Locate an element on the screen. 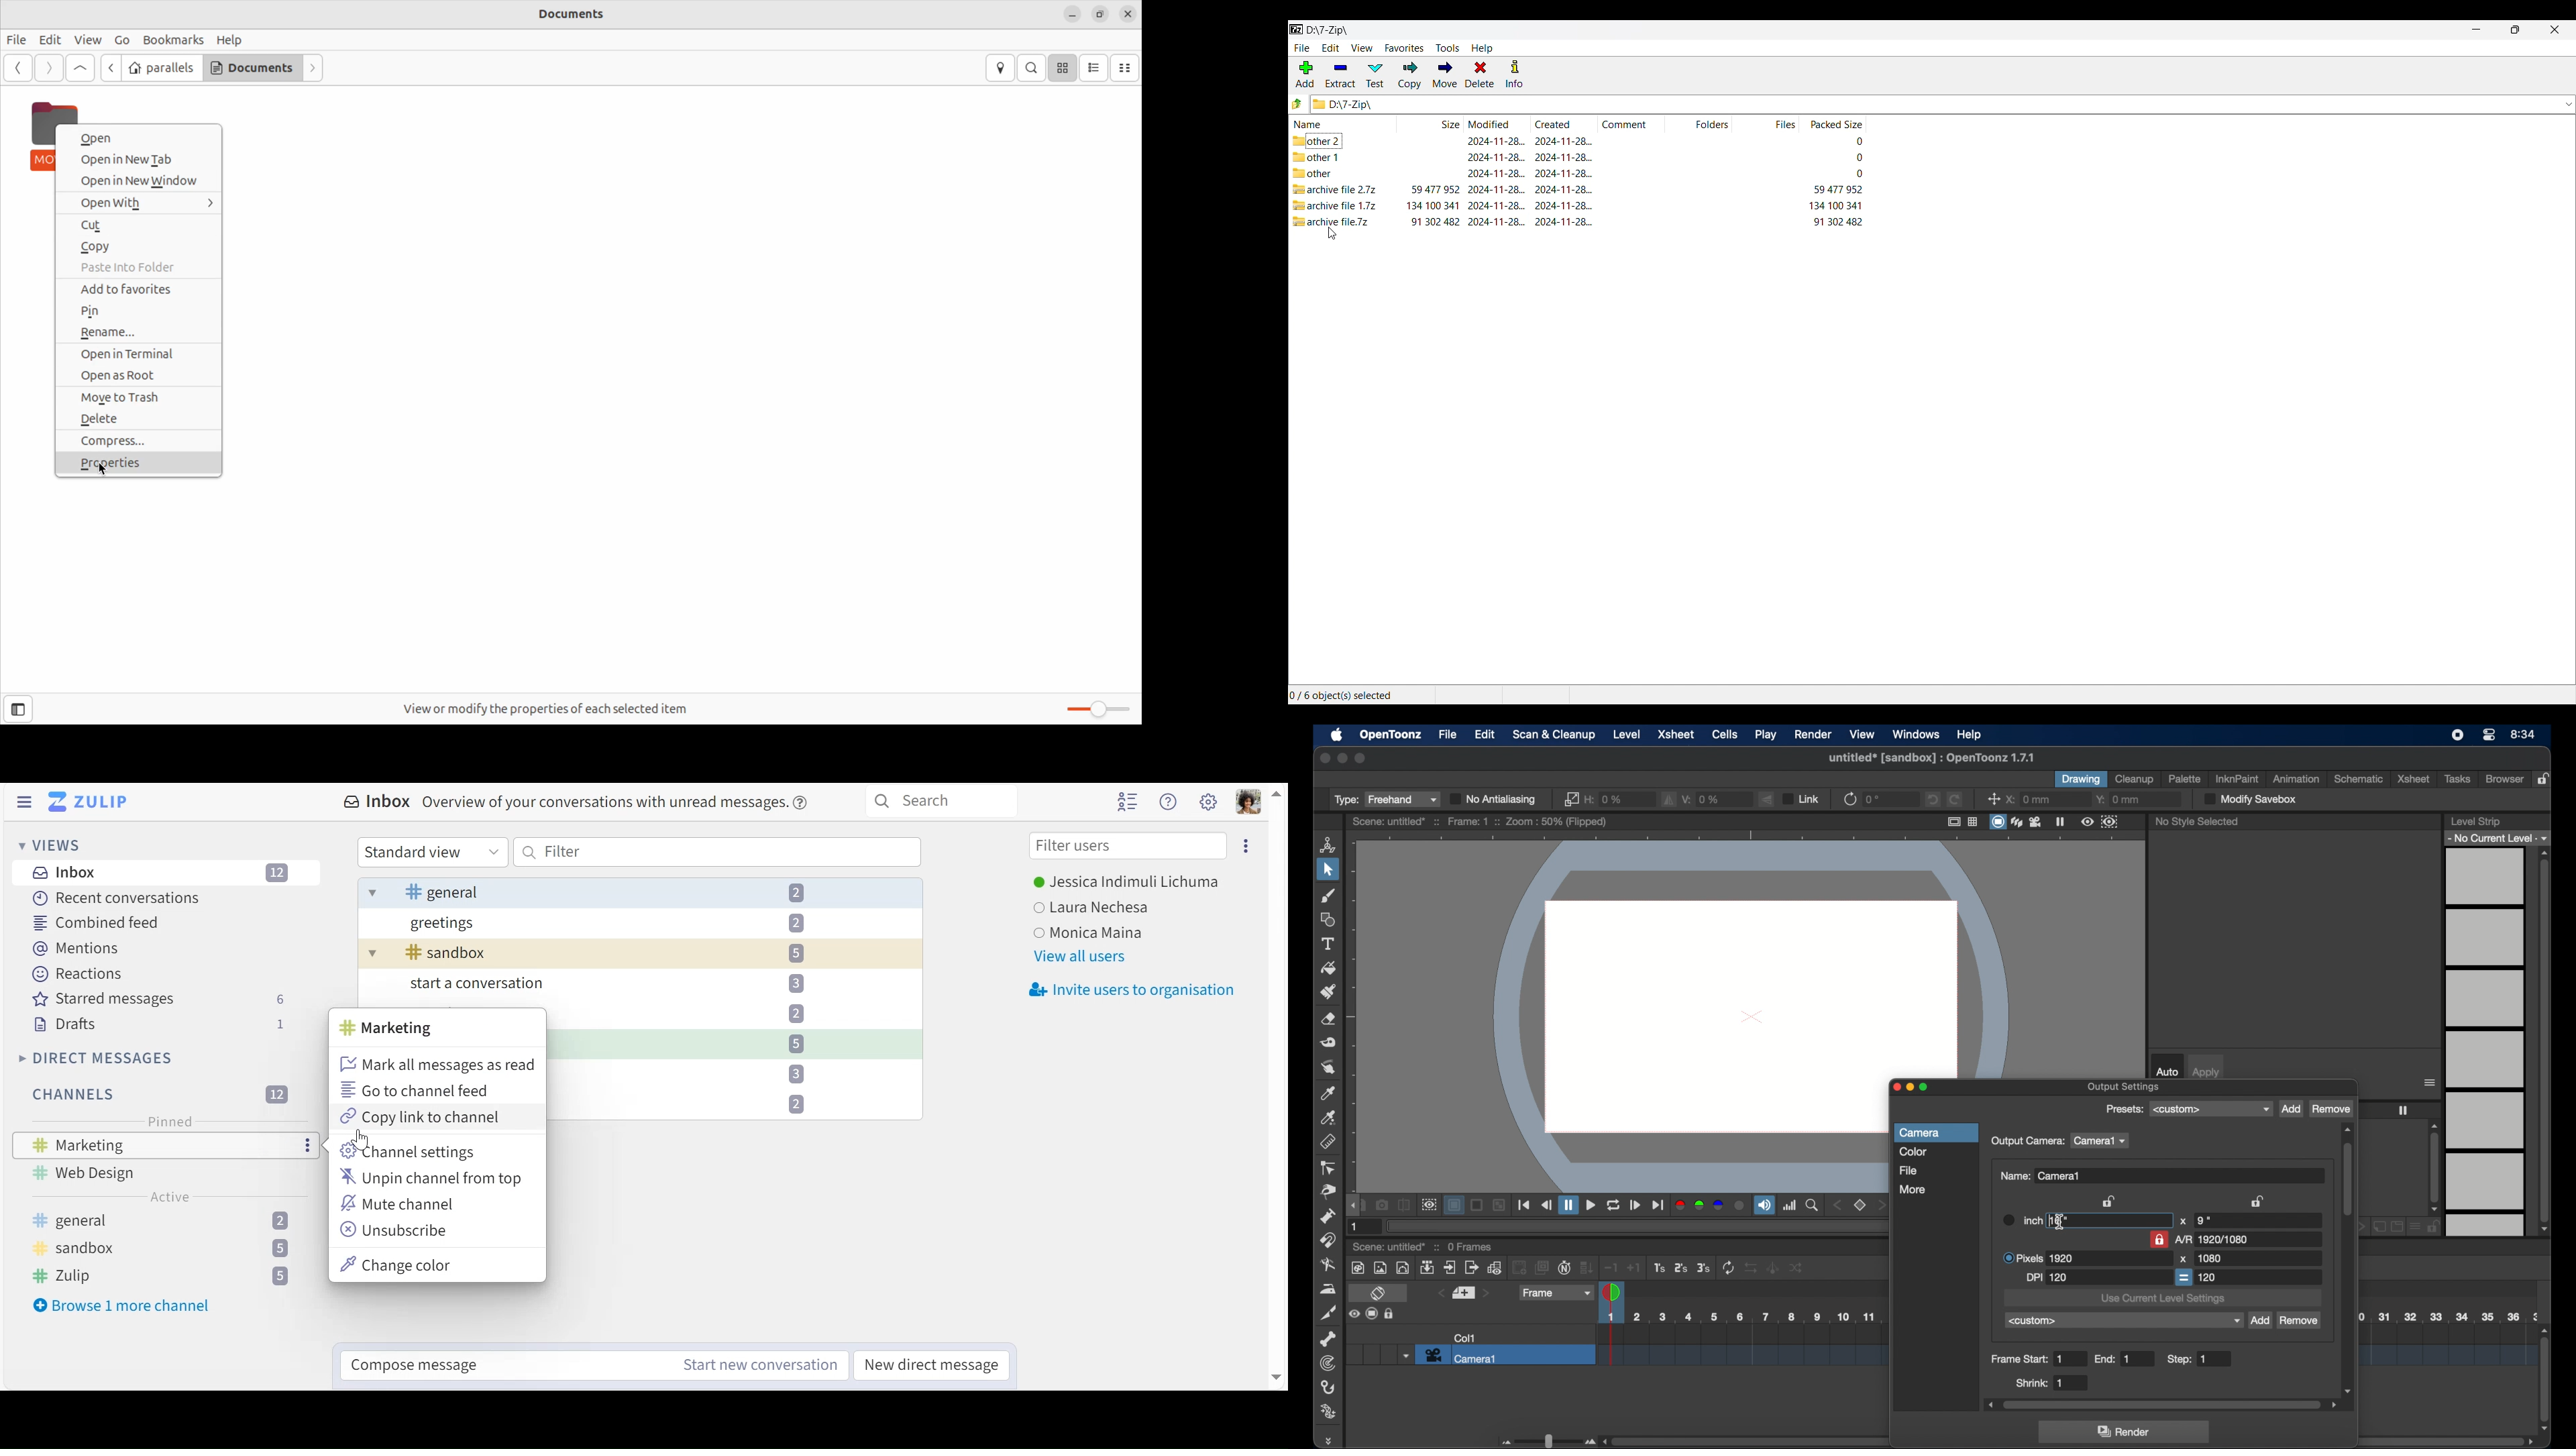 The image size is (2576, 1456). Open in New Window is located at coordinates (141, 182).